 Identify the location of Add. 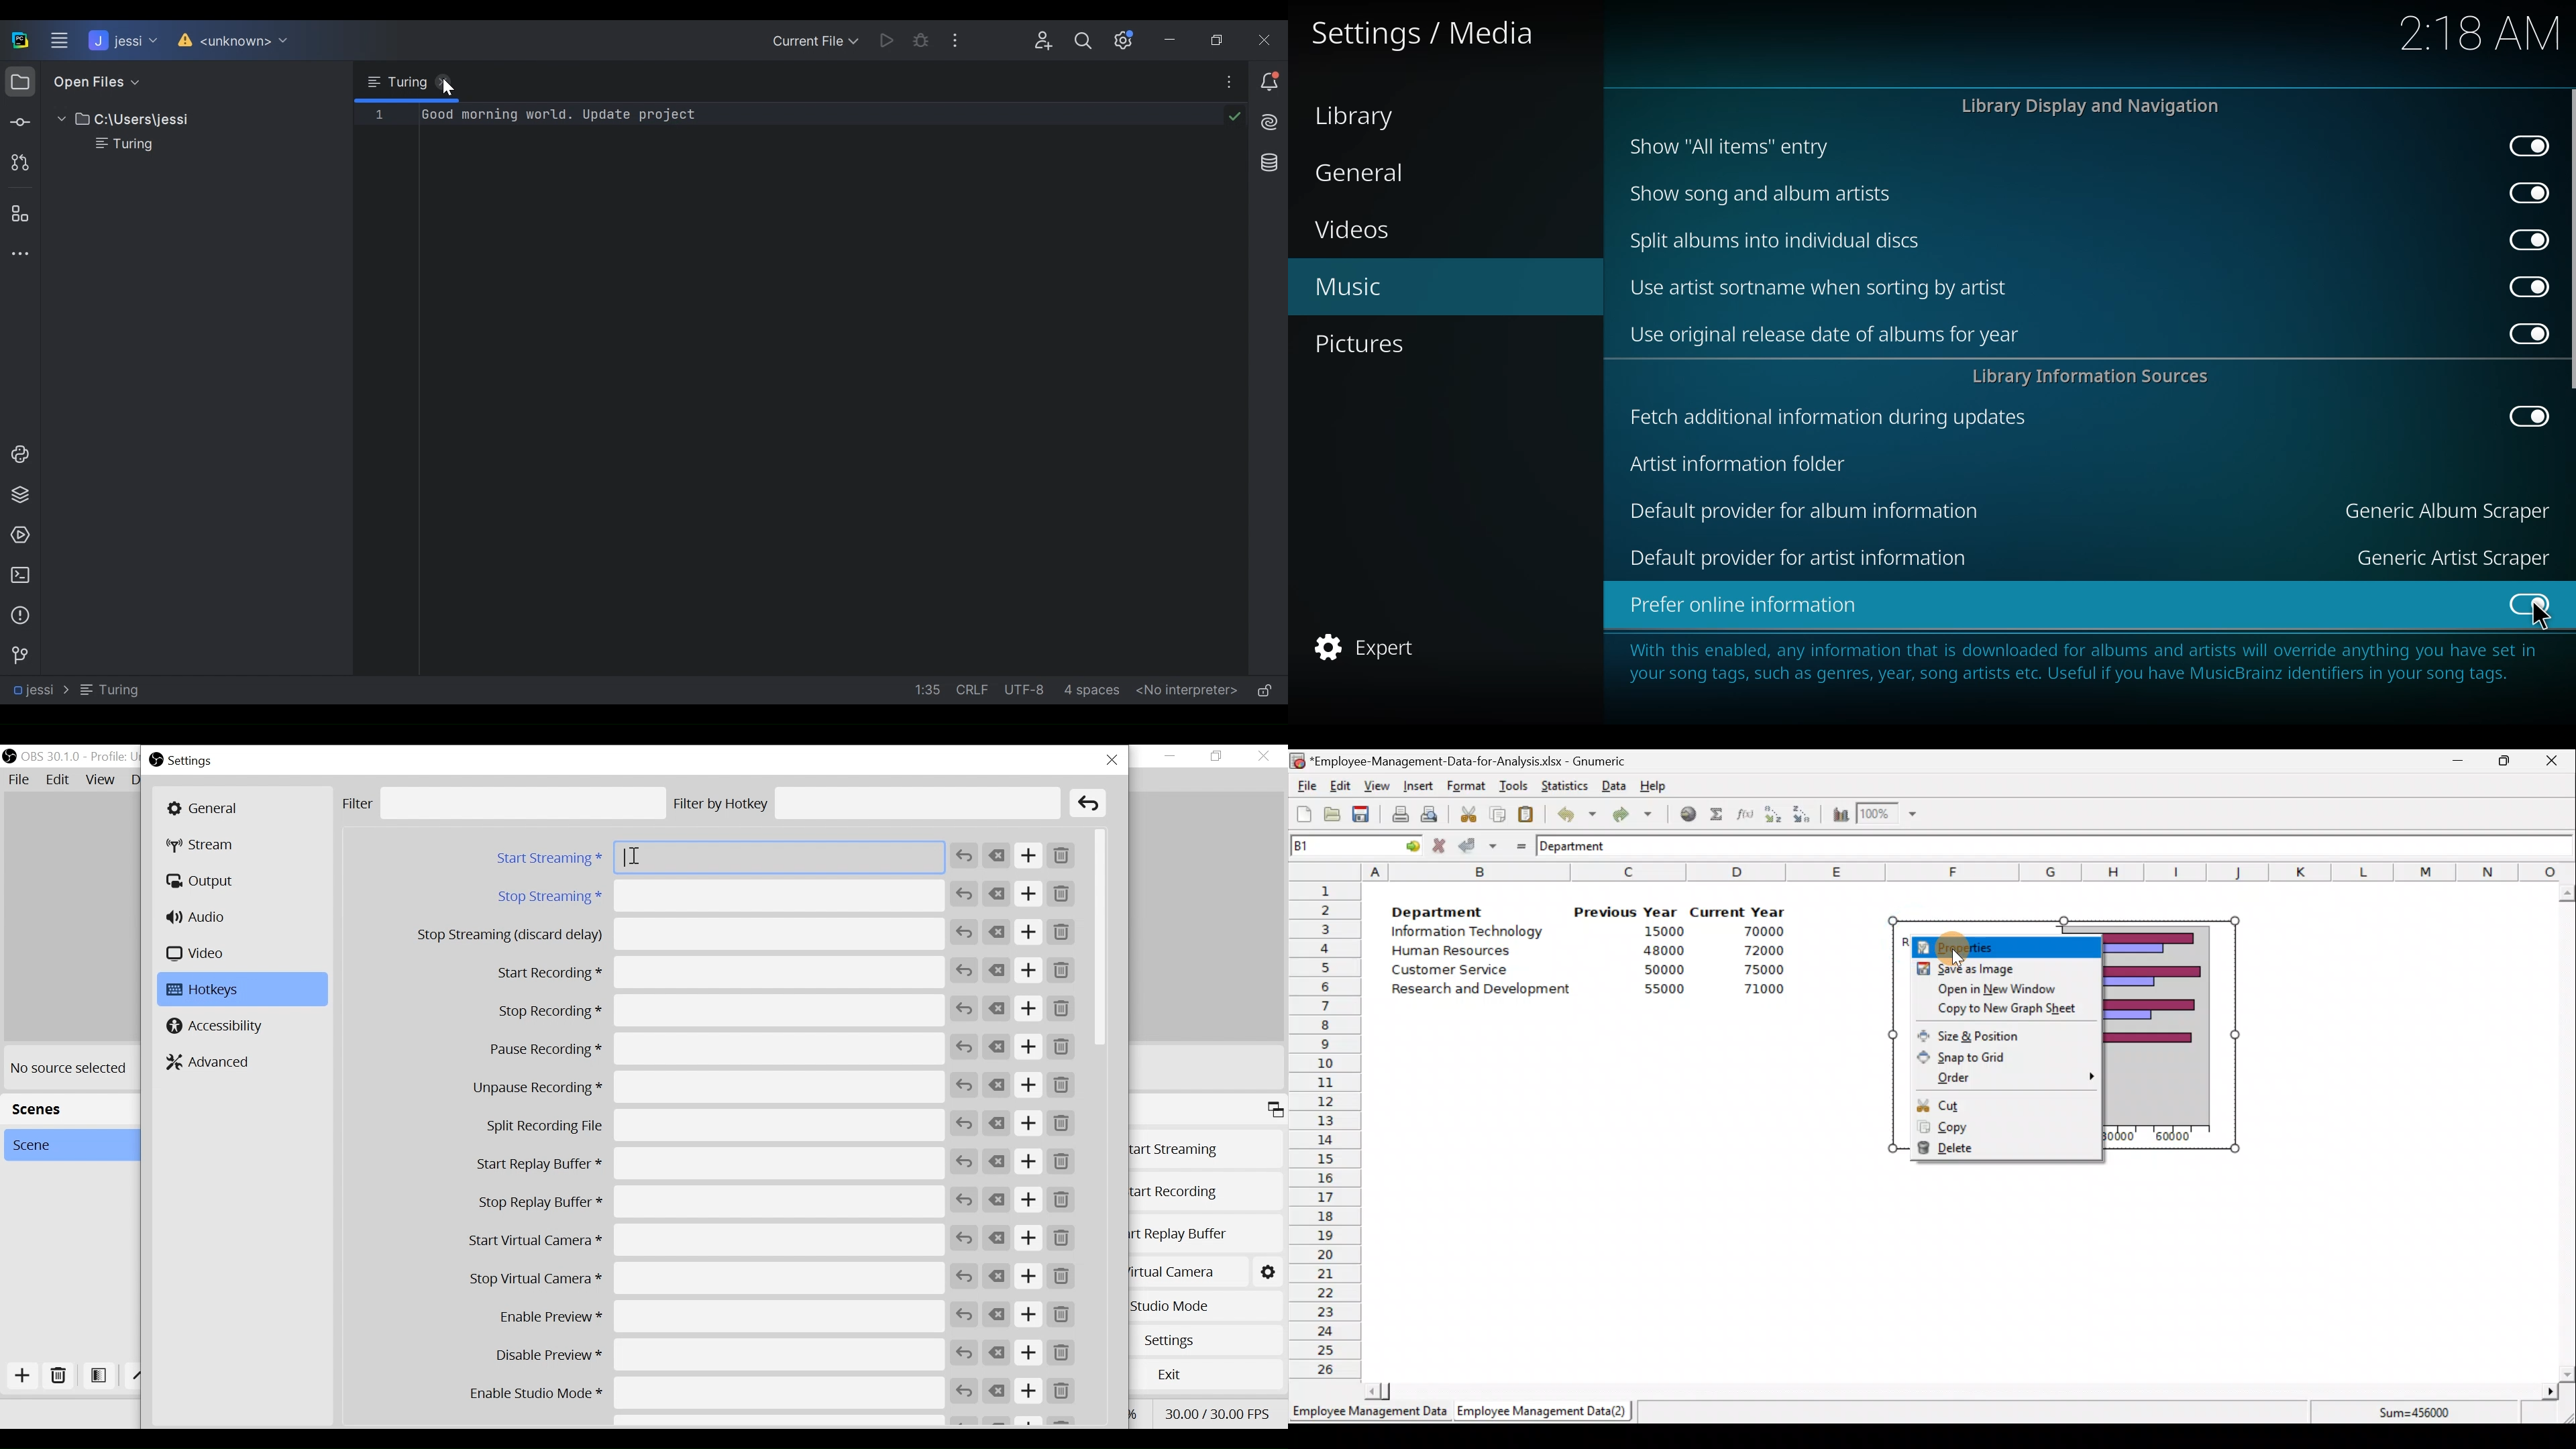
(1029, 857).